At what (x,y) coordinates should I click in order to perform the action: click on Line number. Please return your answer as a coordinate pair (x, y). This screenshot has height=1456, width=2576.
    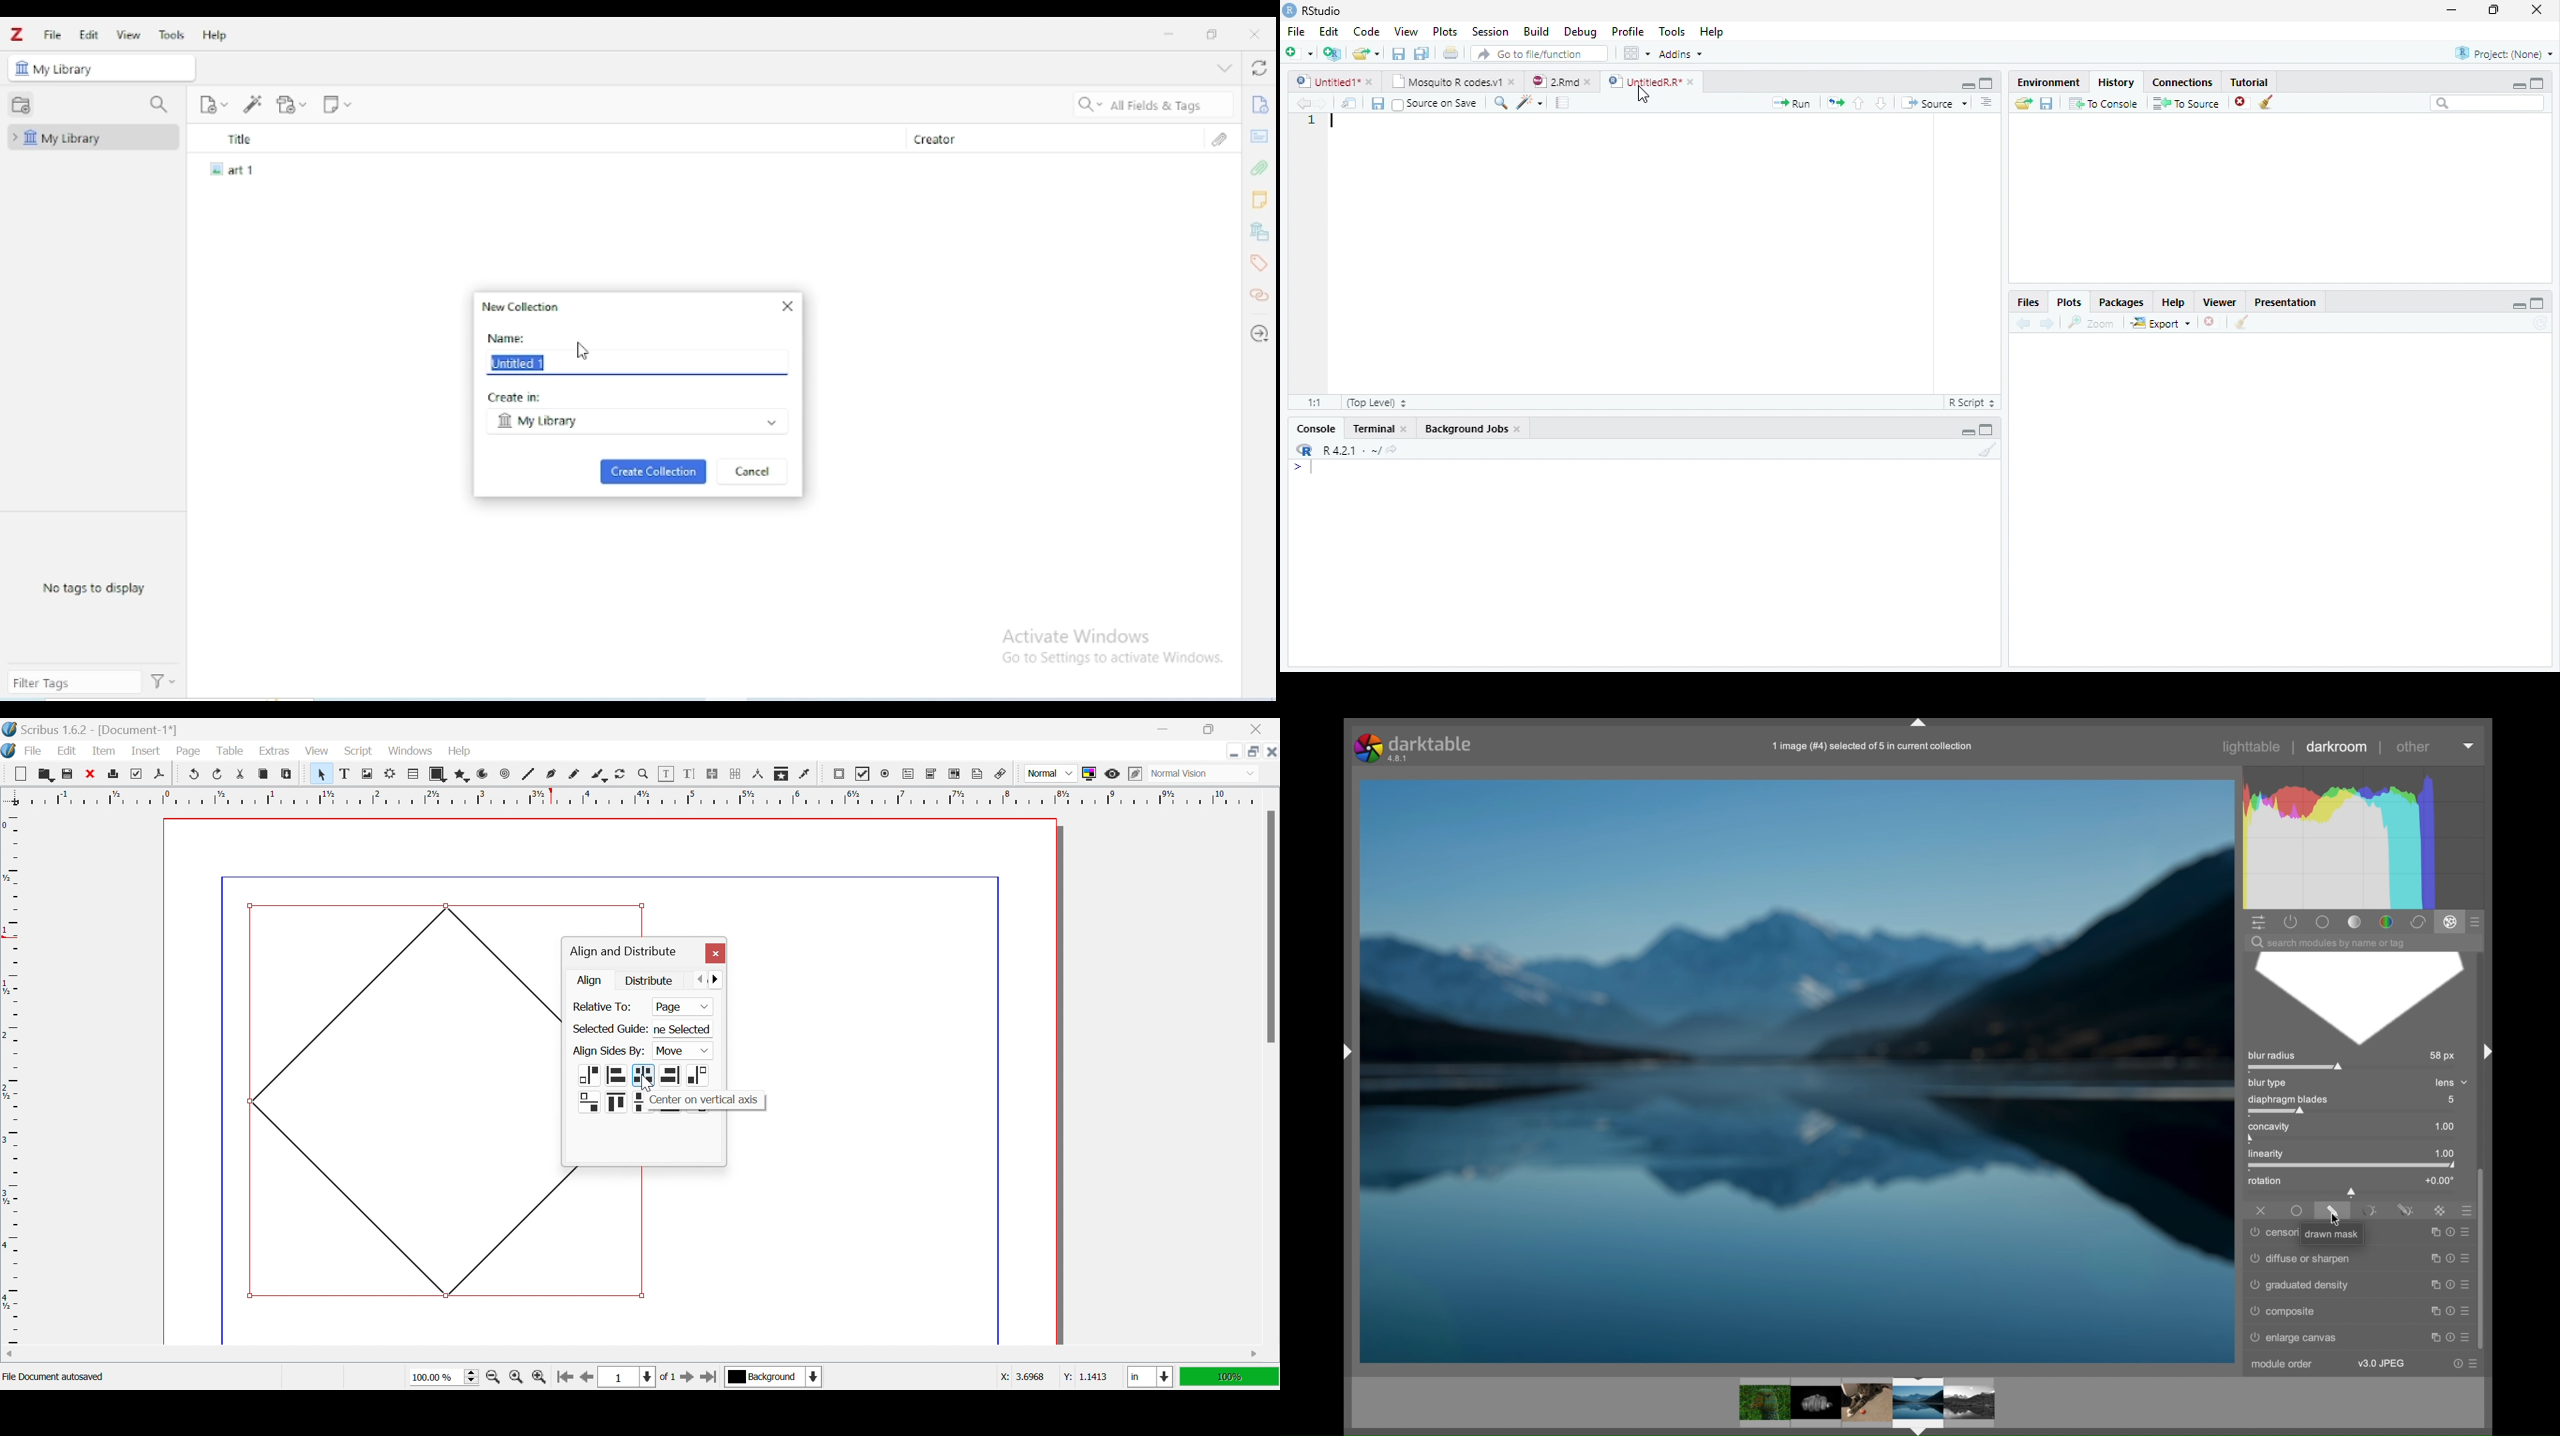
    Looking at the image, I should click on (1313, 122).